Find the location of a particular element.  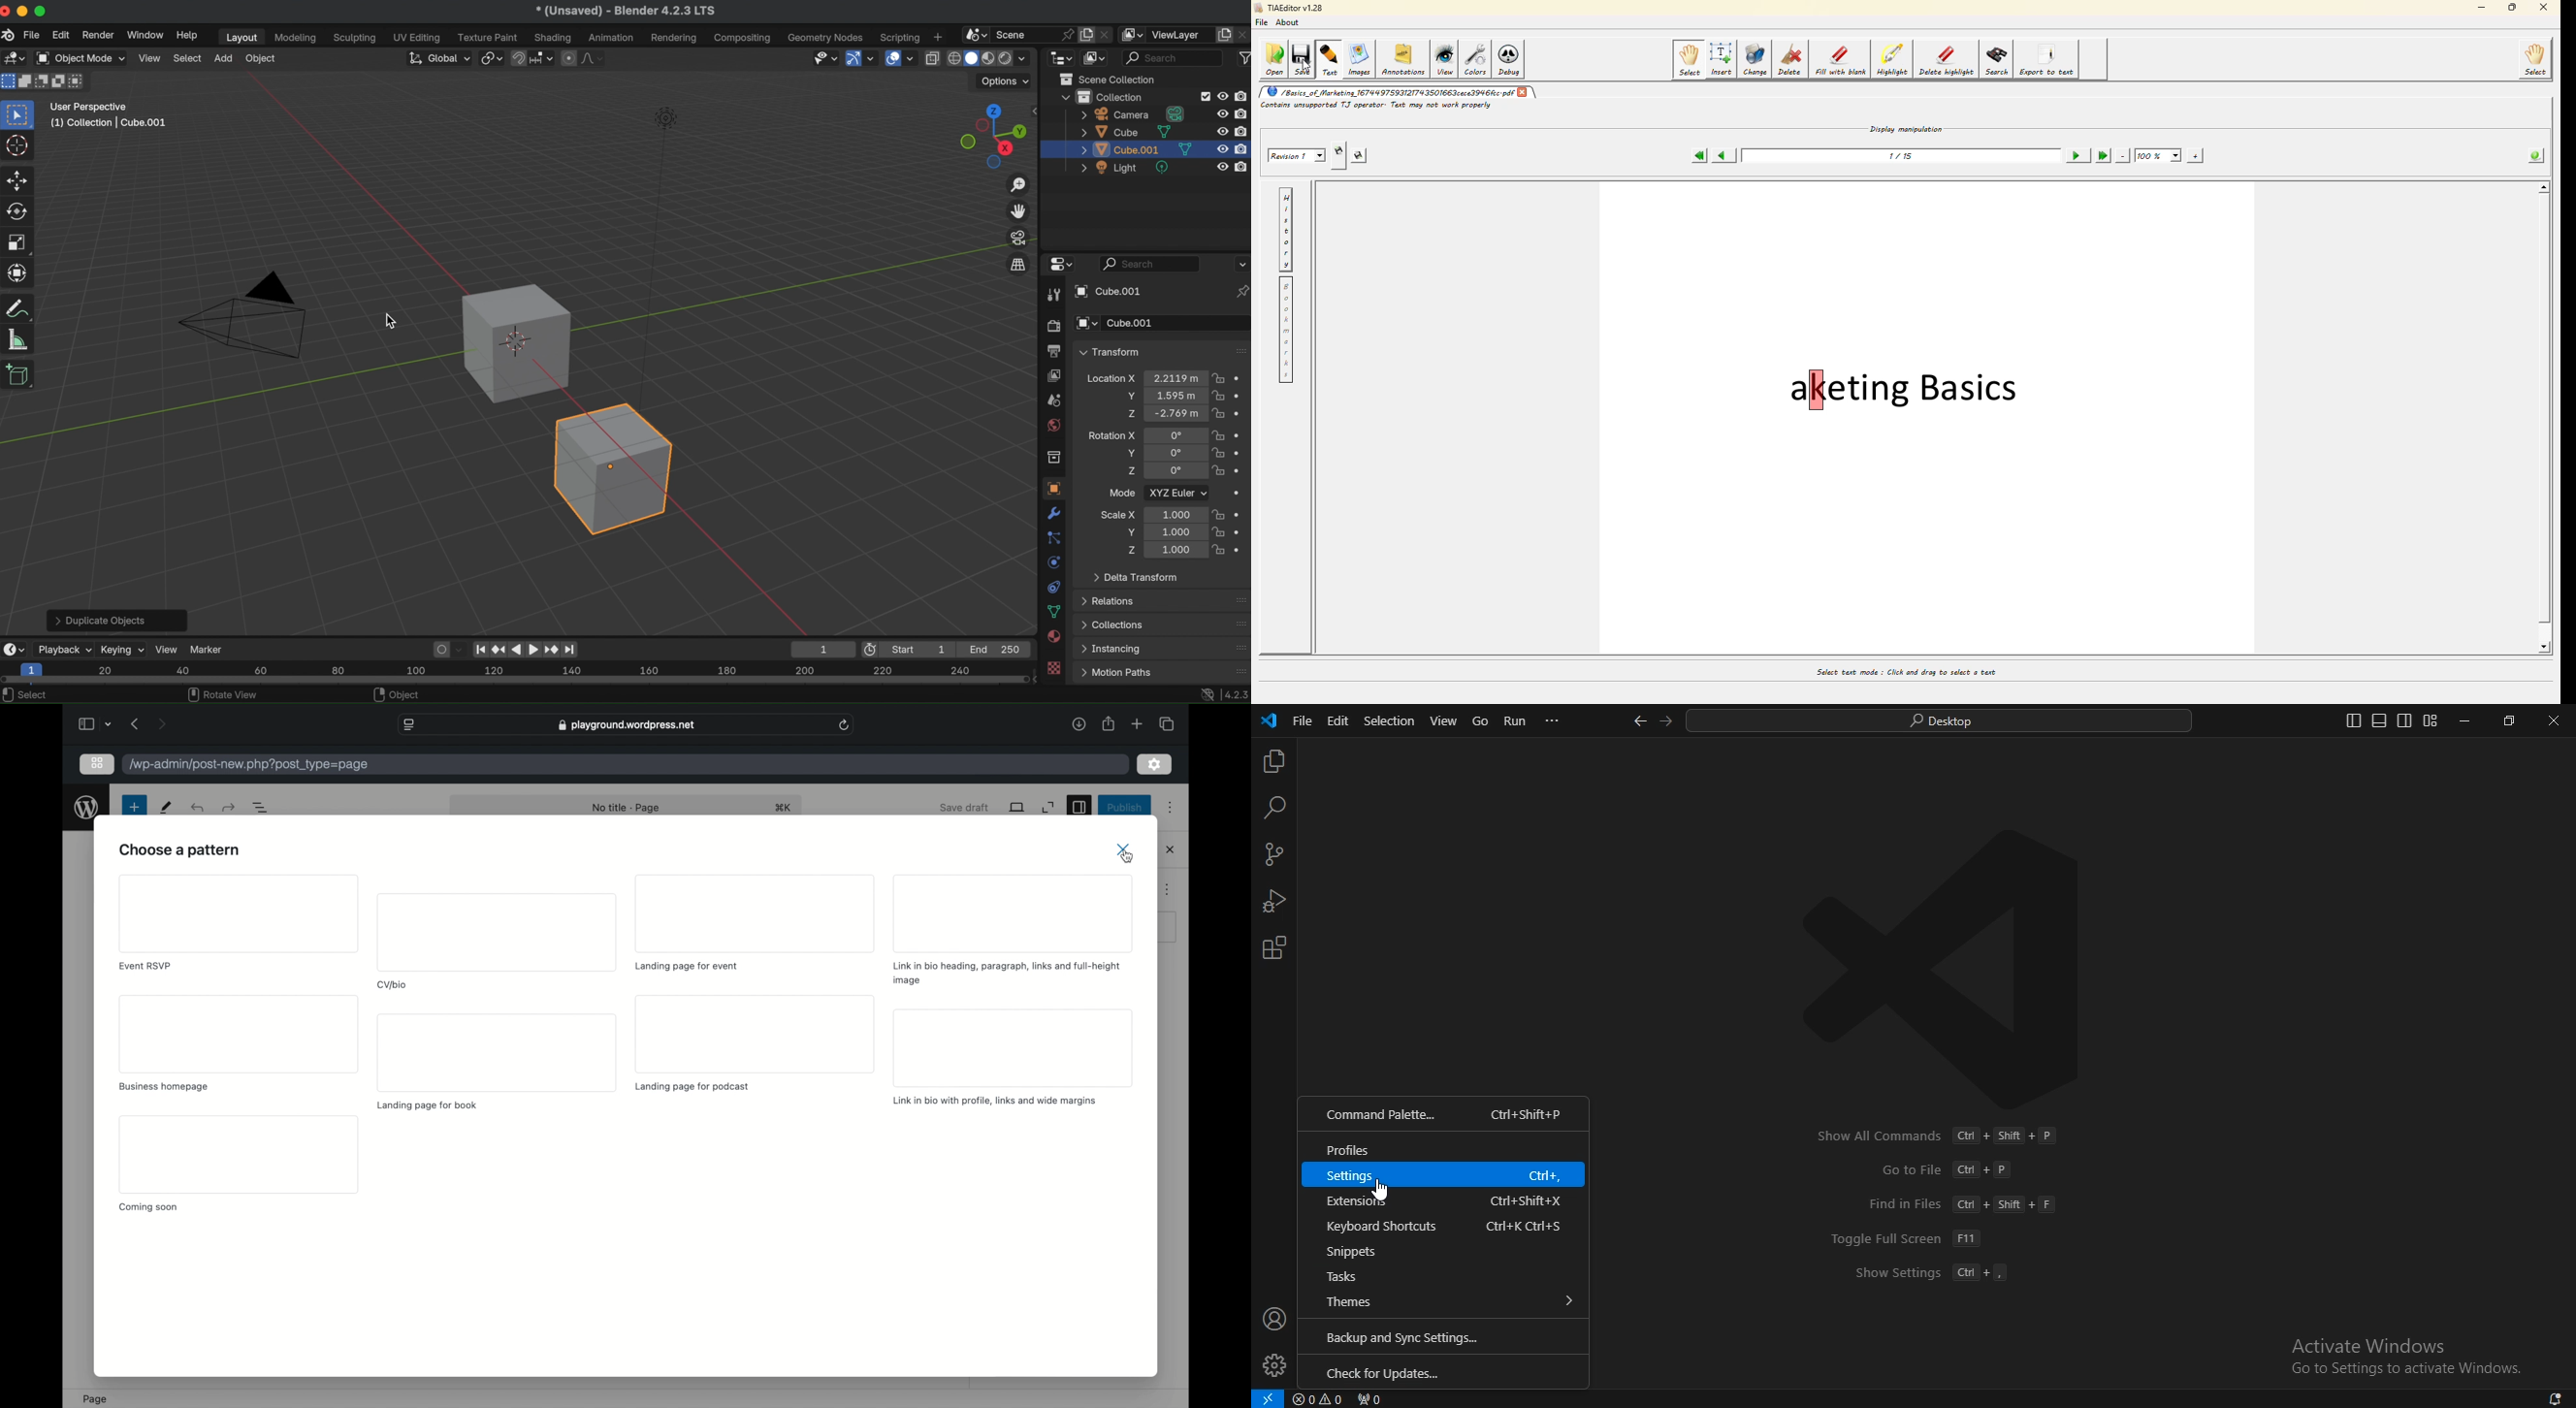

business homepage is located at coordinates (164, 1087).